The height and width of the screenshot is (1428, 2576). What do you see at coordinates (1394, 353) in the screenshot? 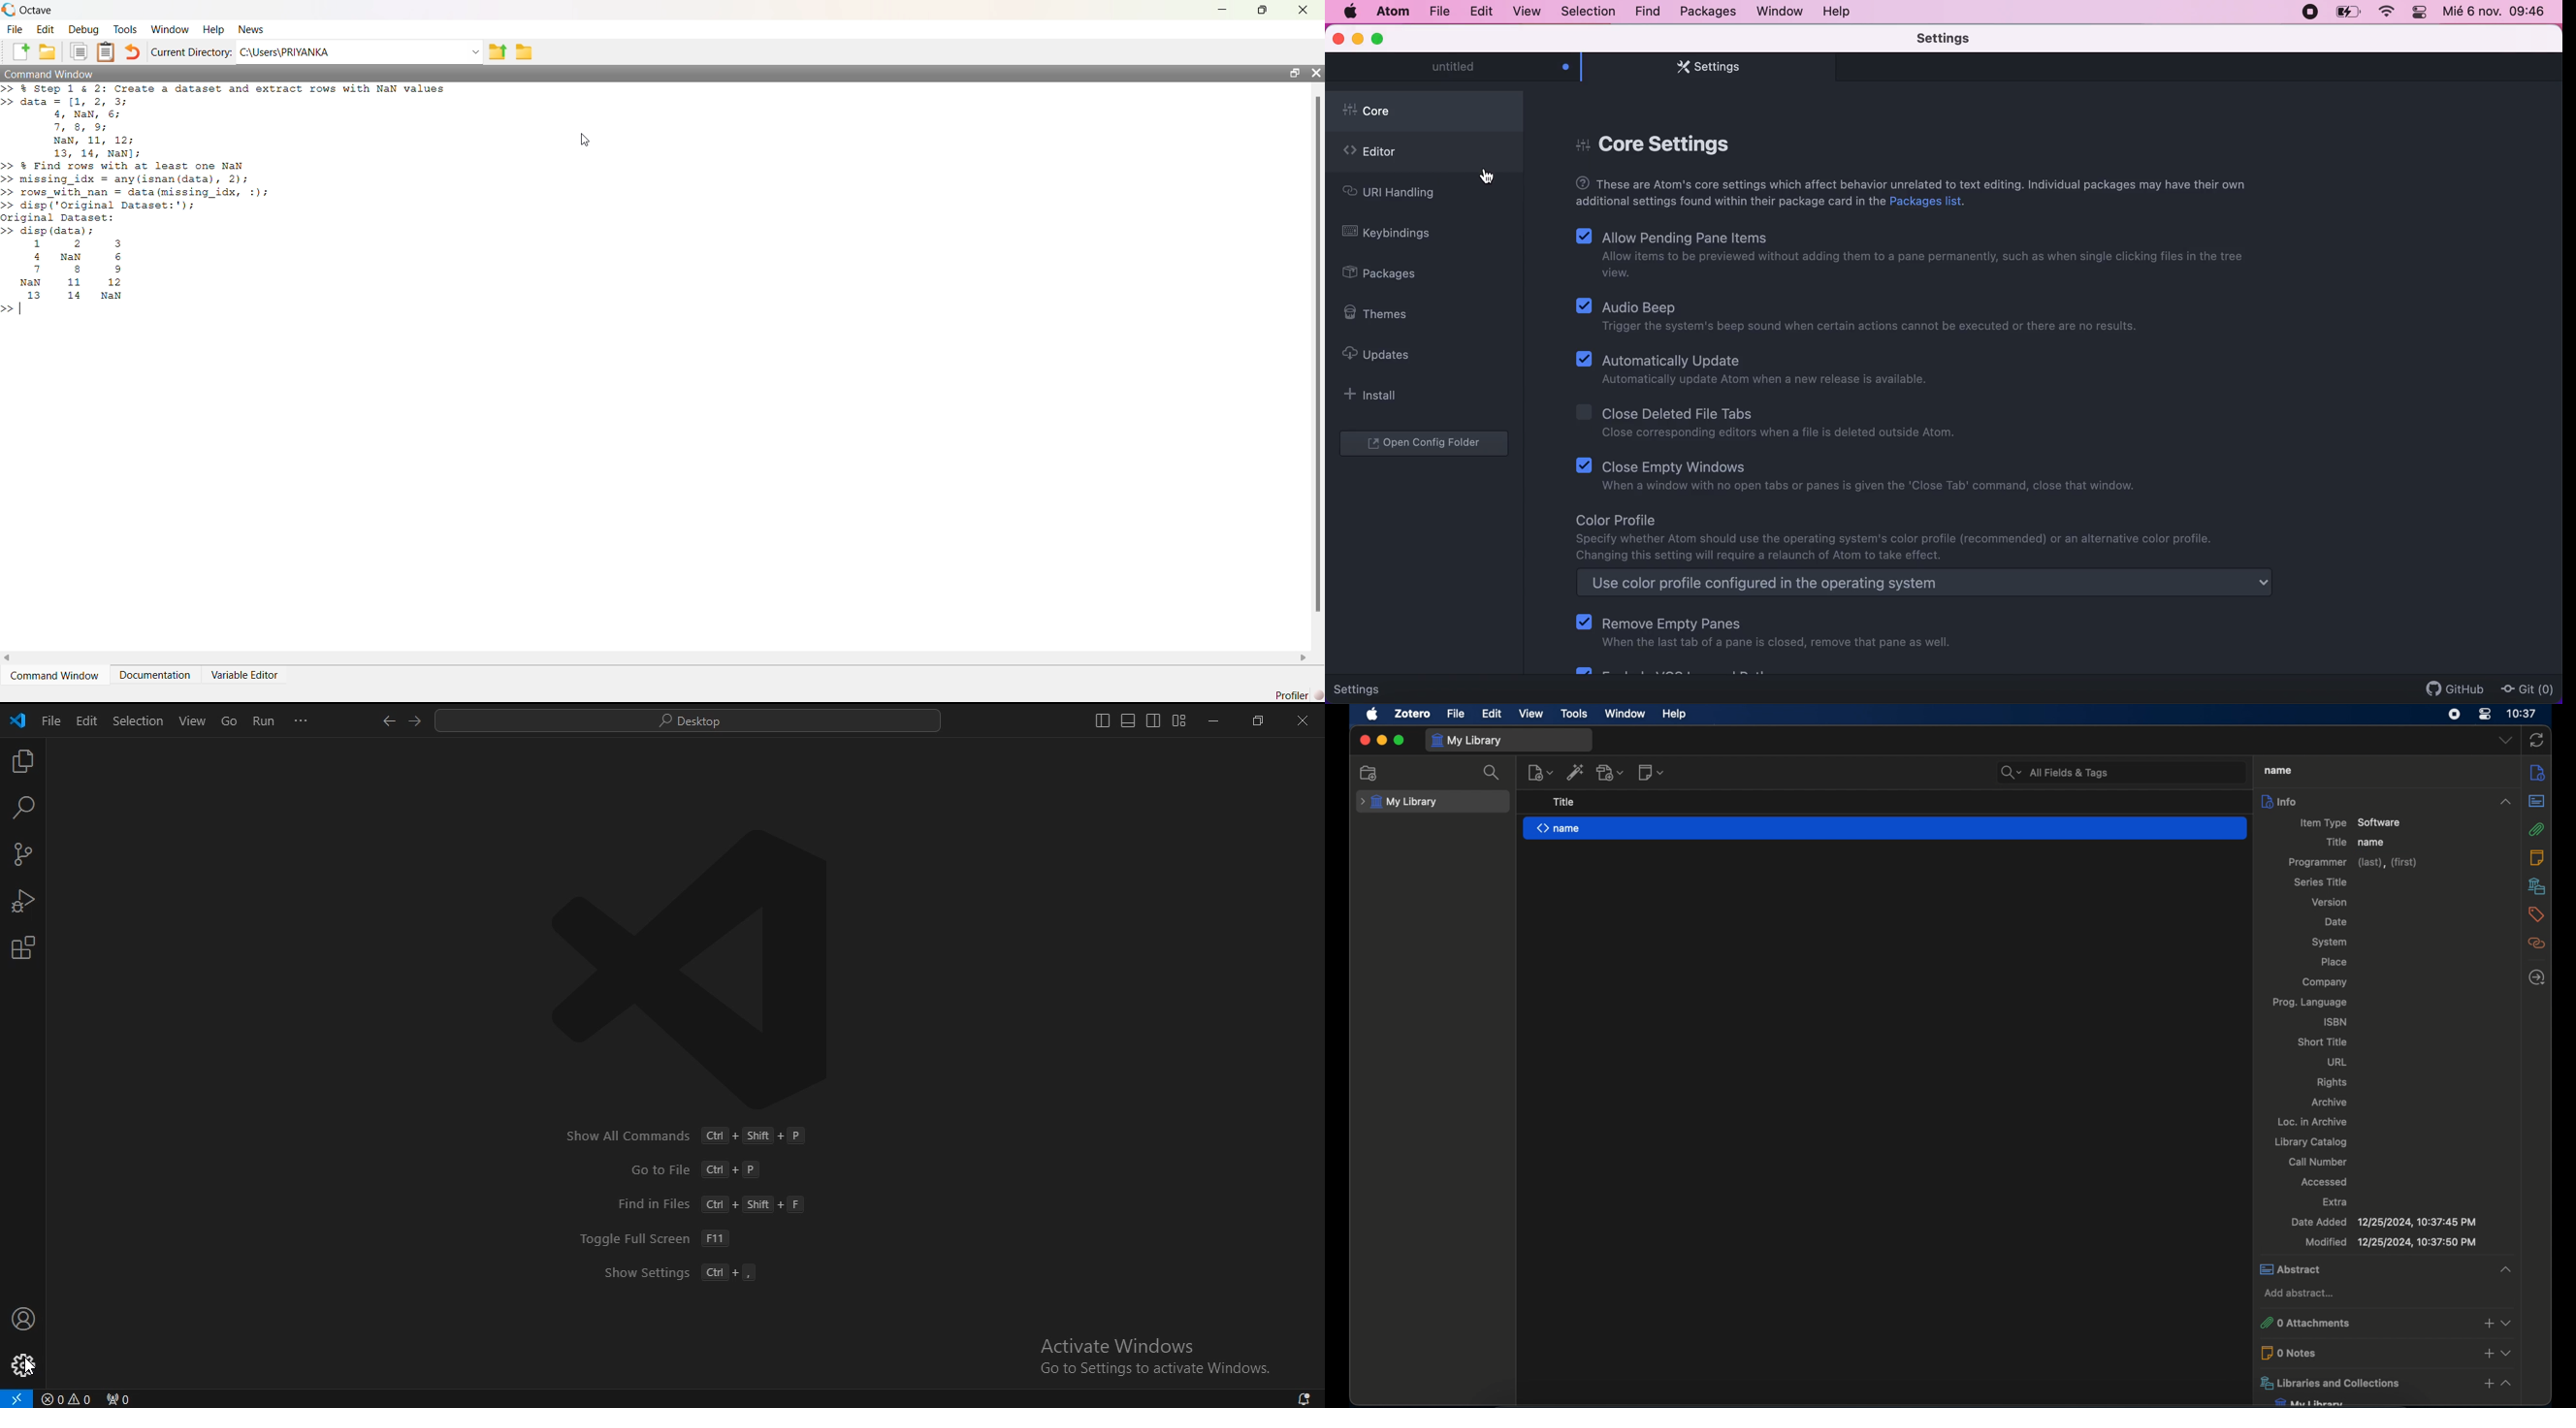
I see `updates` at bounding box center [1394, 353].